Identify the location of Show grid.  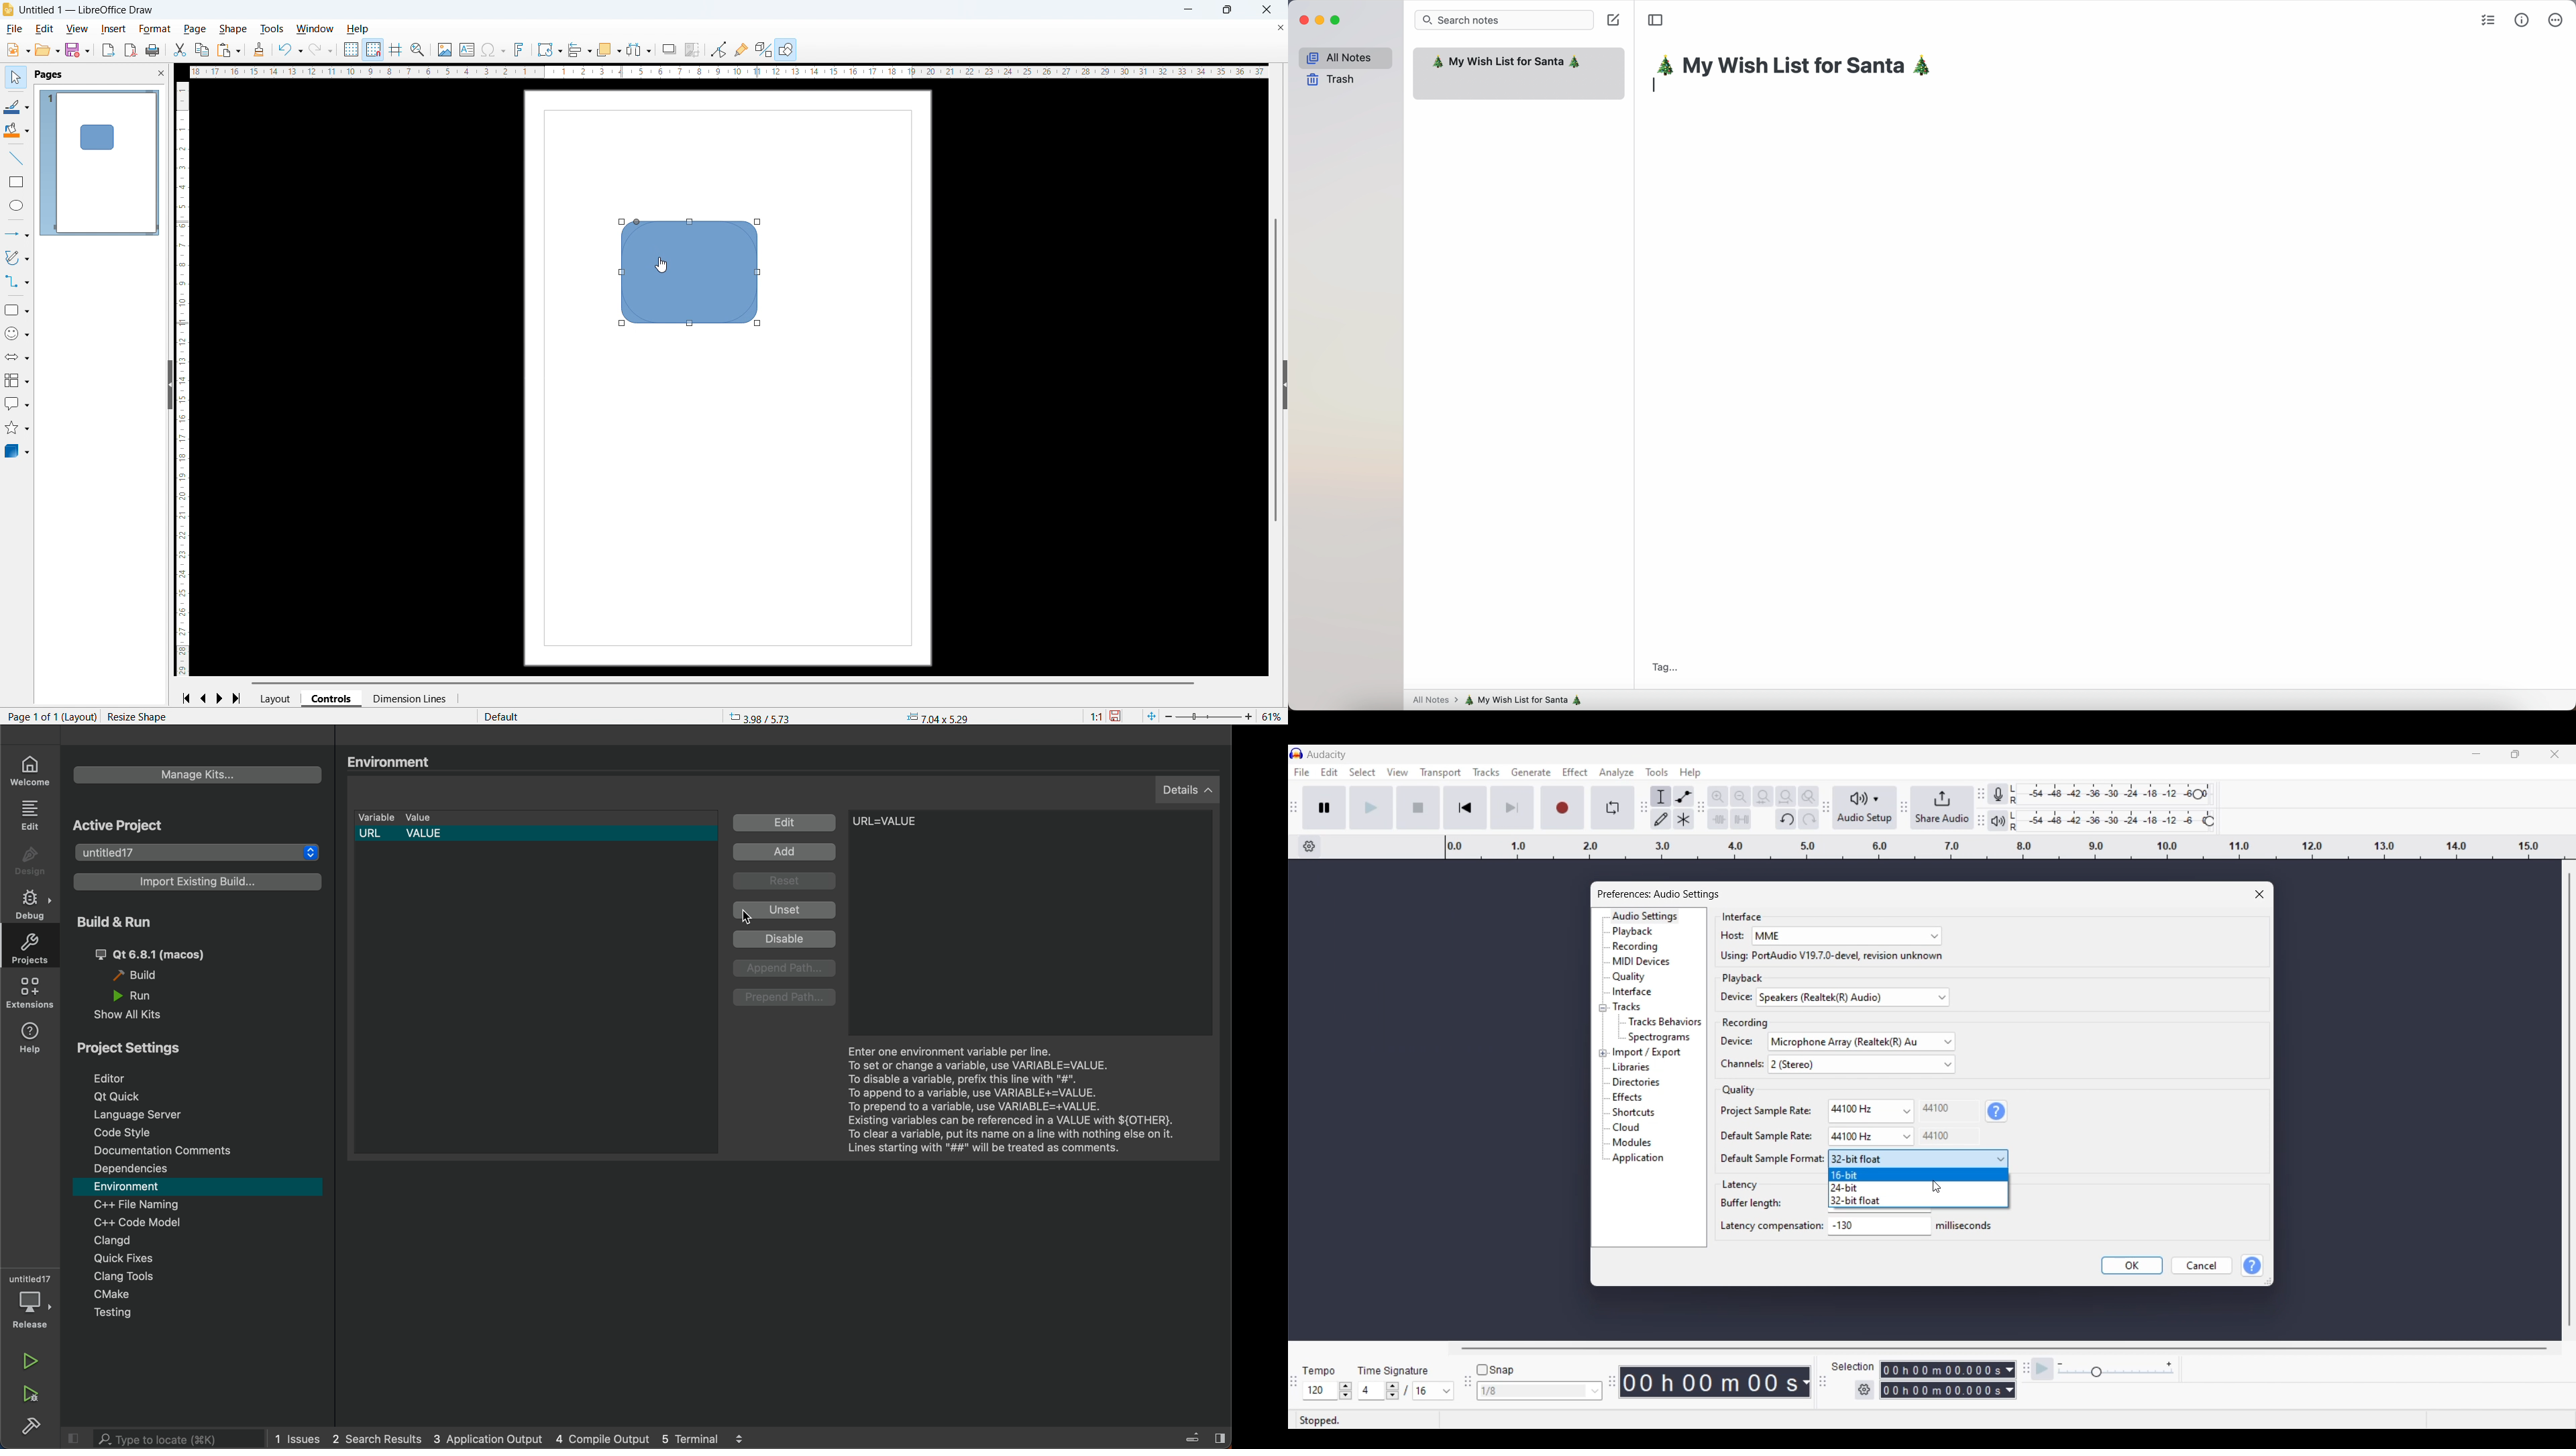
(352, 50).